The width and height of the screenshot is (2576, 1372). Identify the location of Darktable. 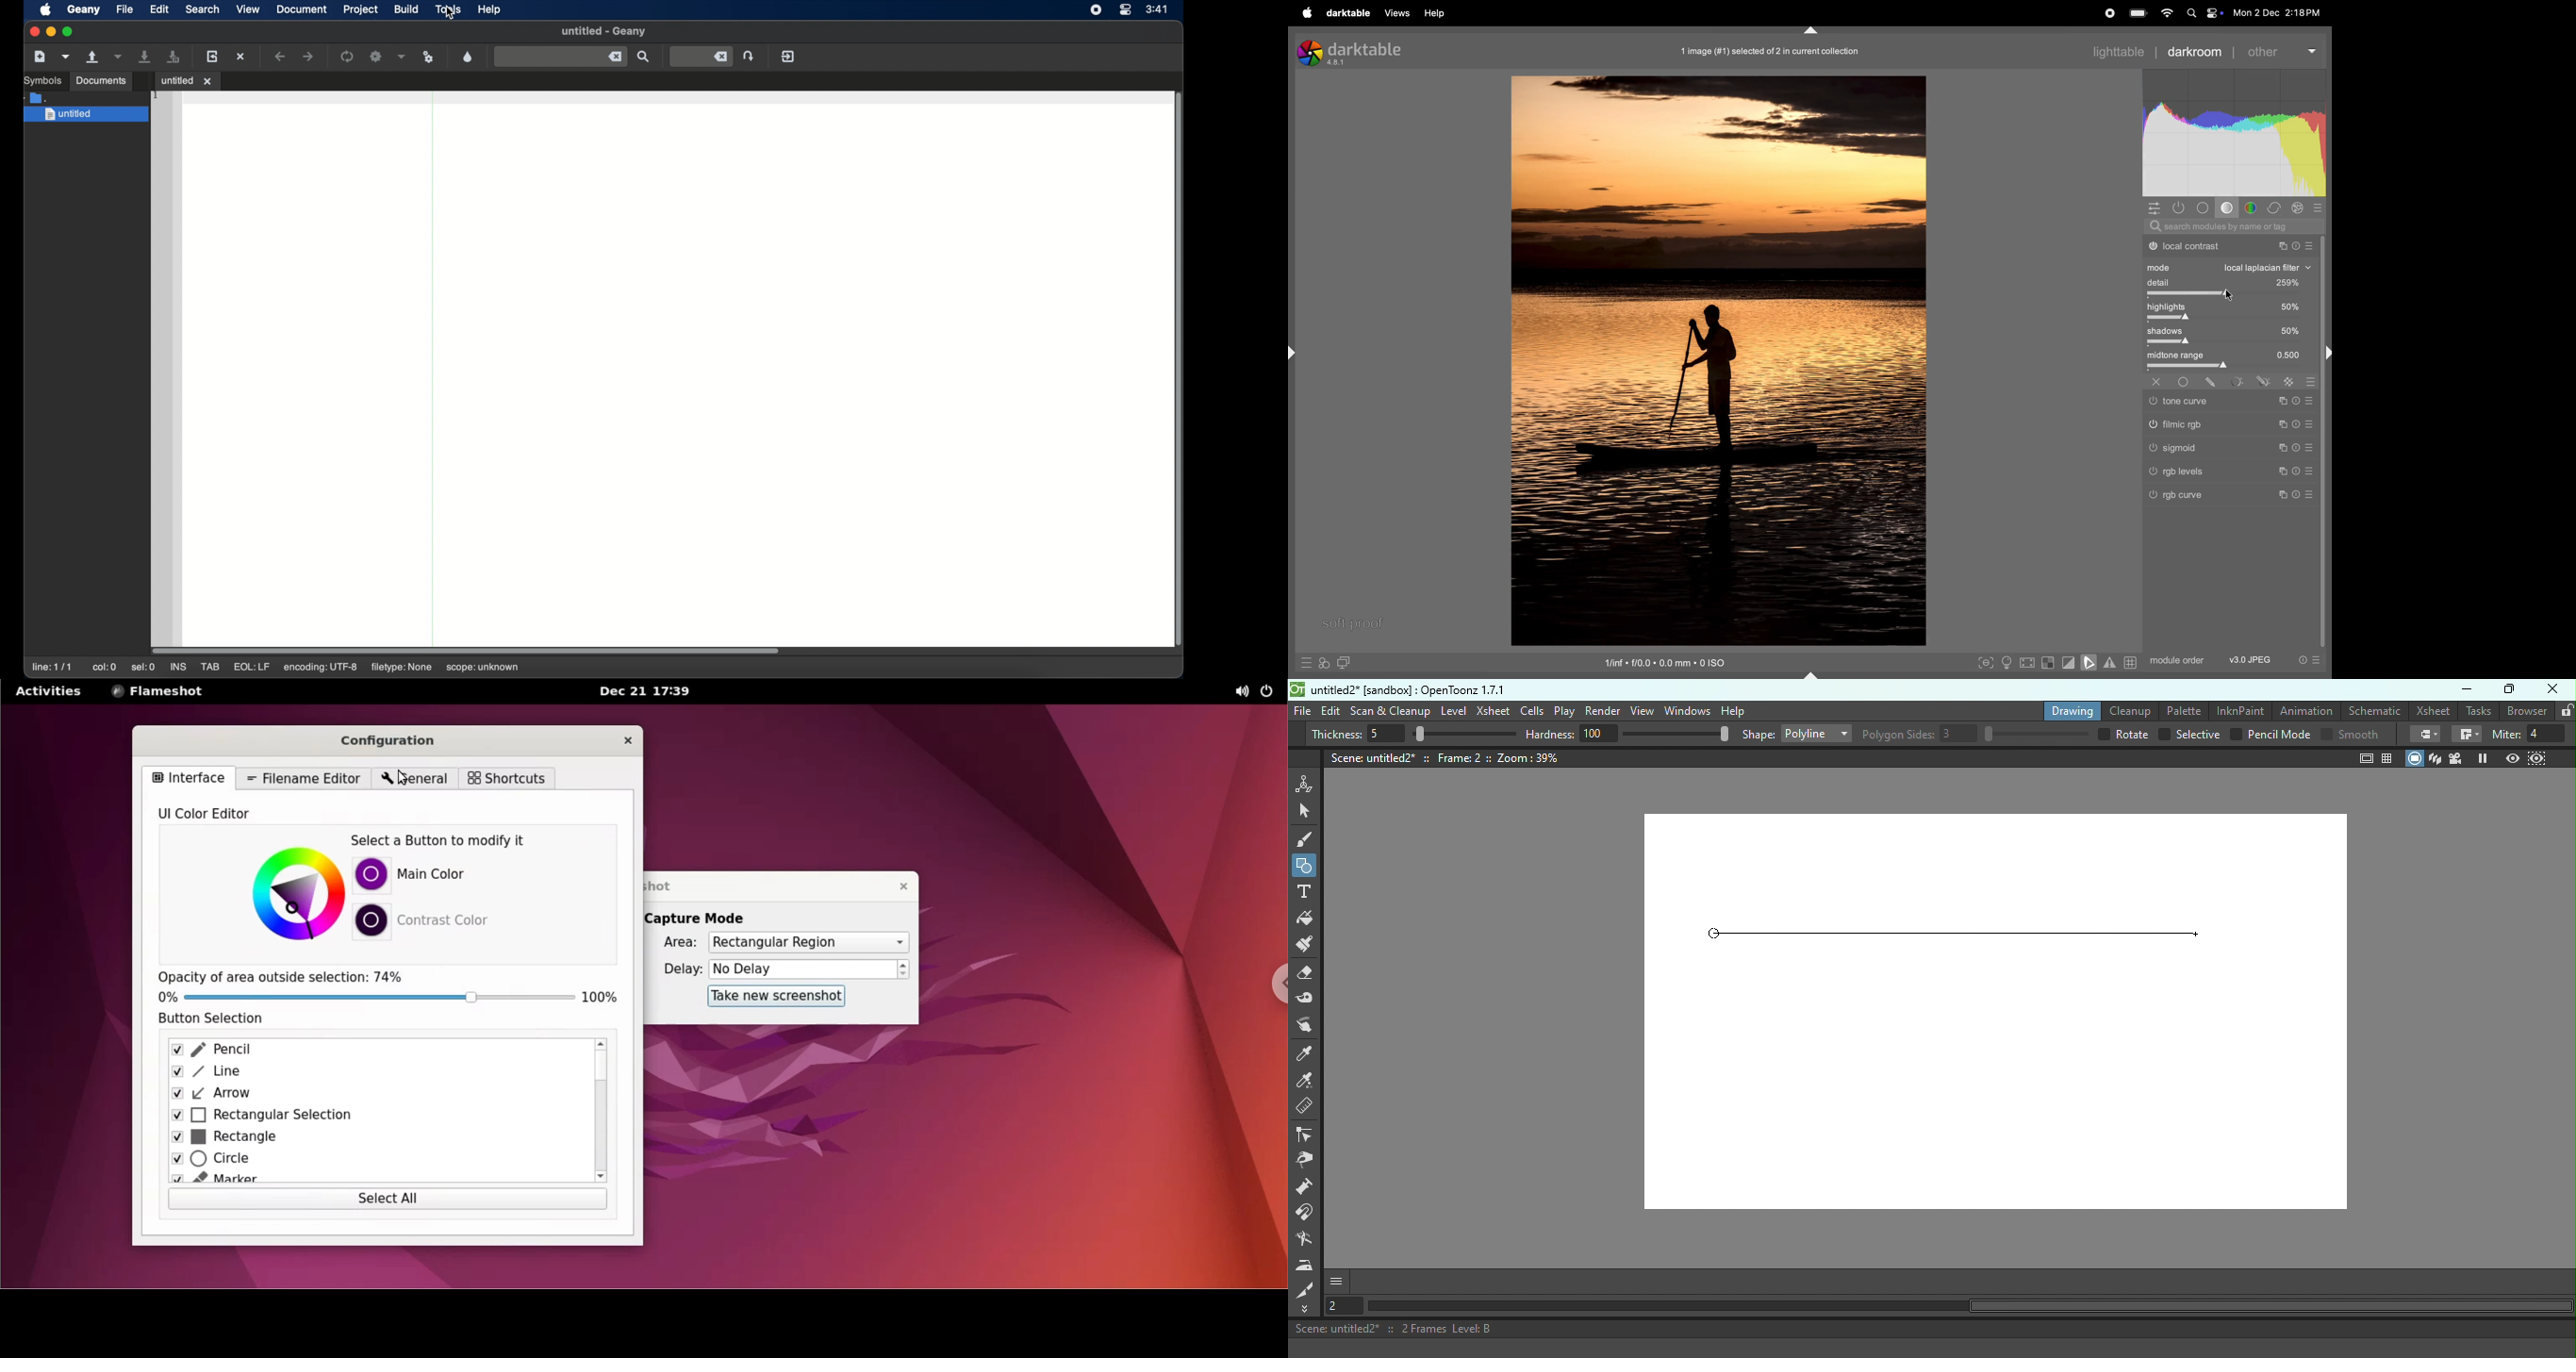
(1354, 52).